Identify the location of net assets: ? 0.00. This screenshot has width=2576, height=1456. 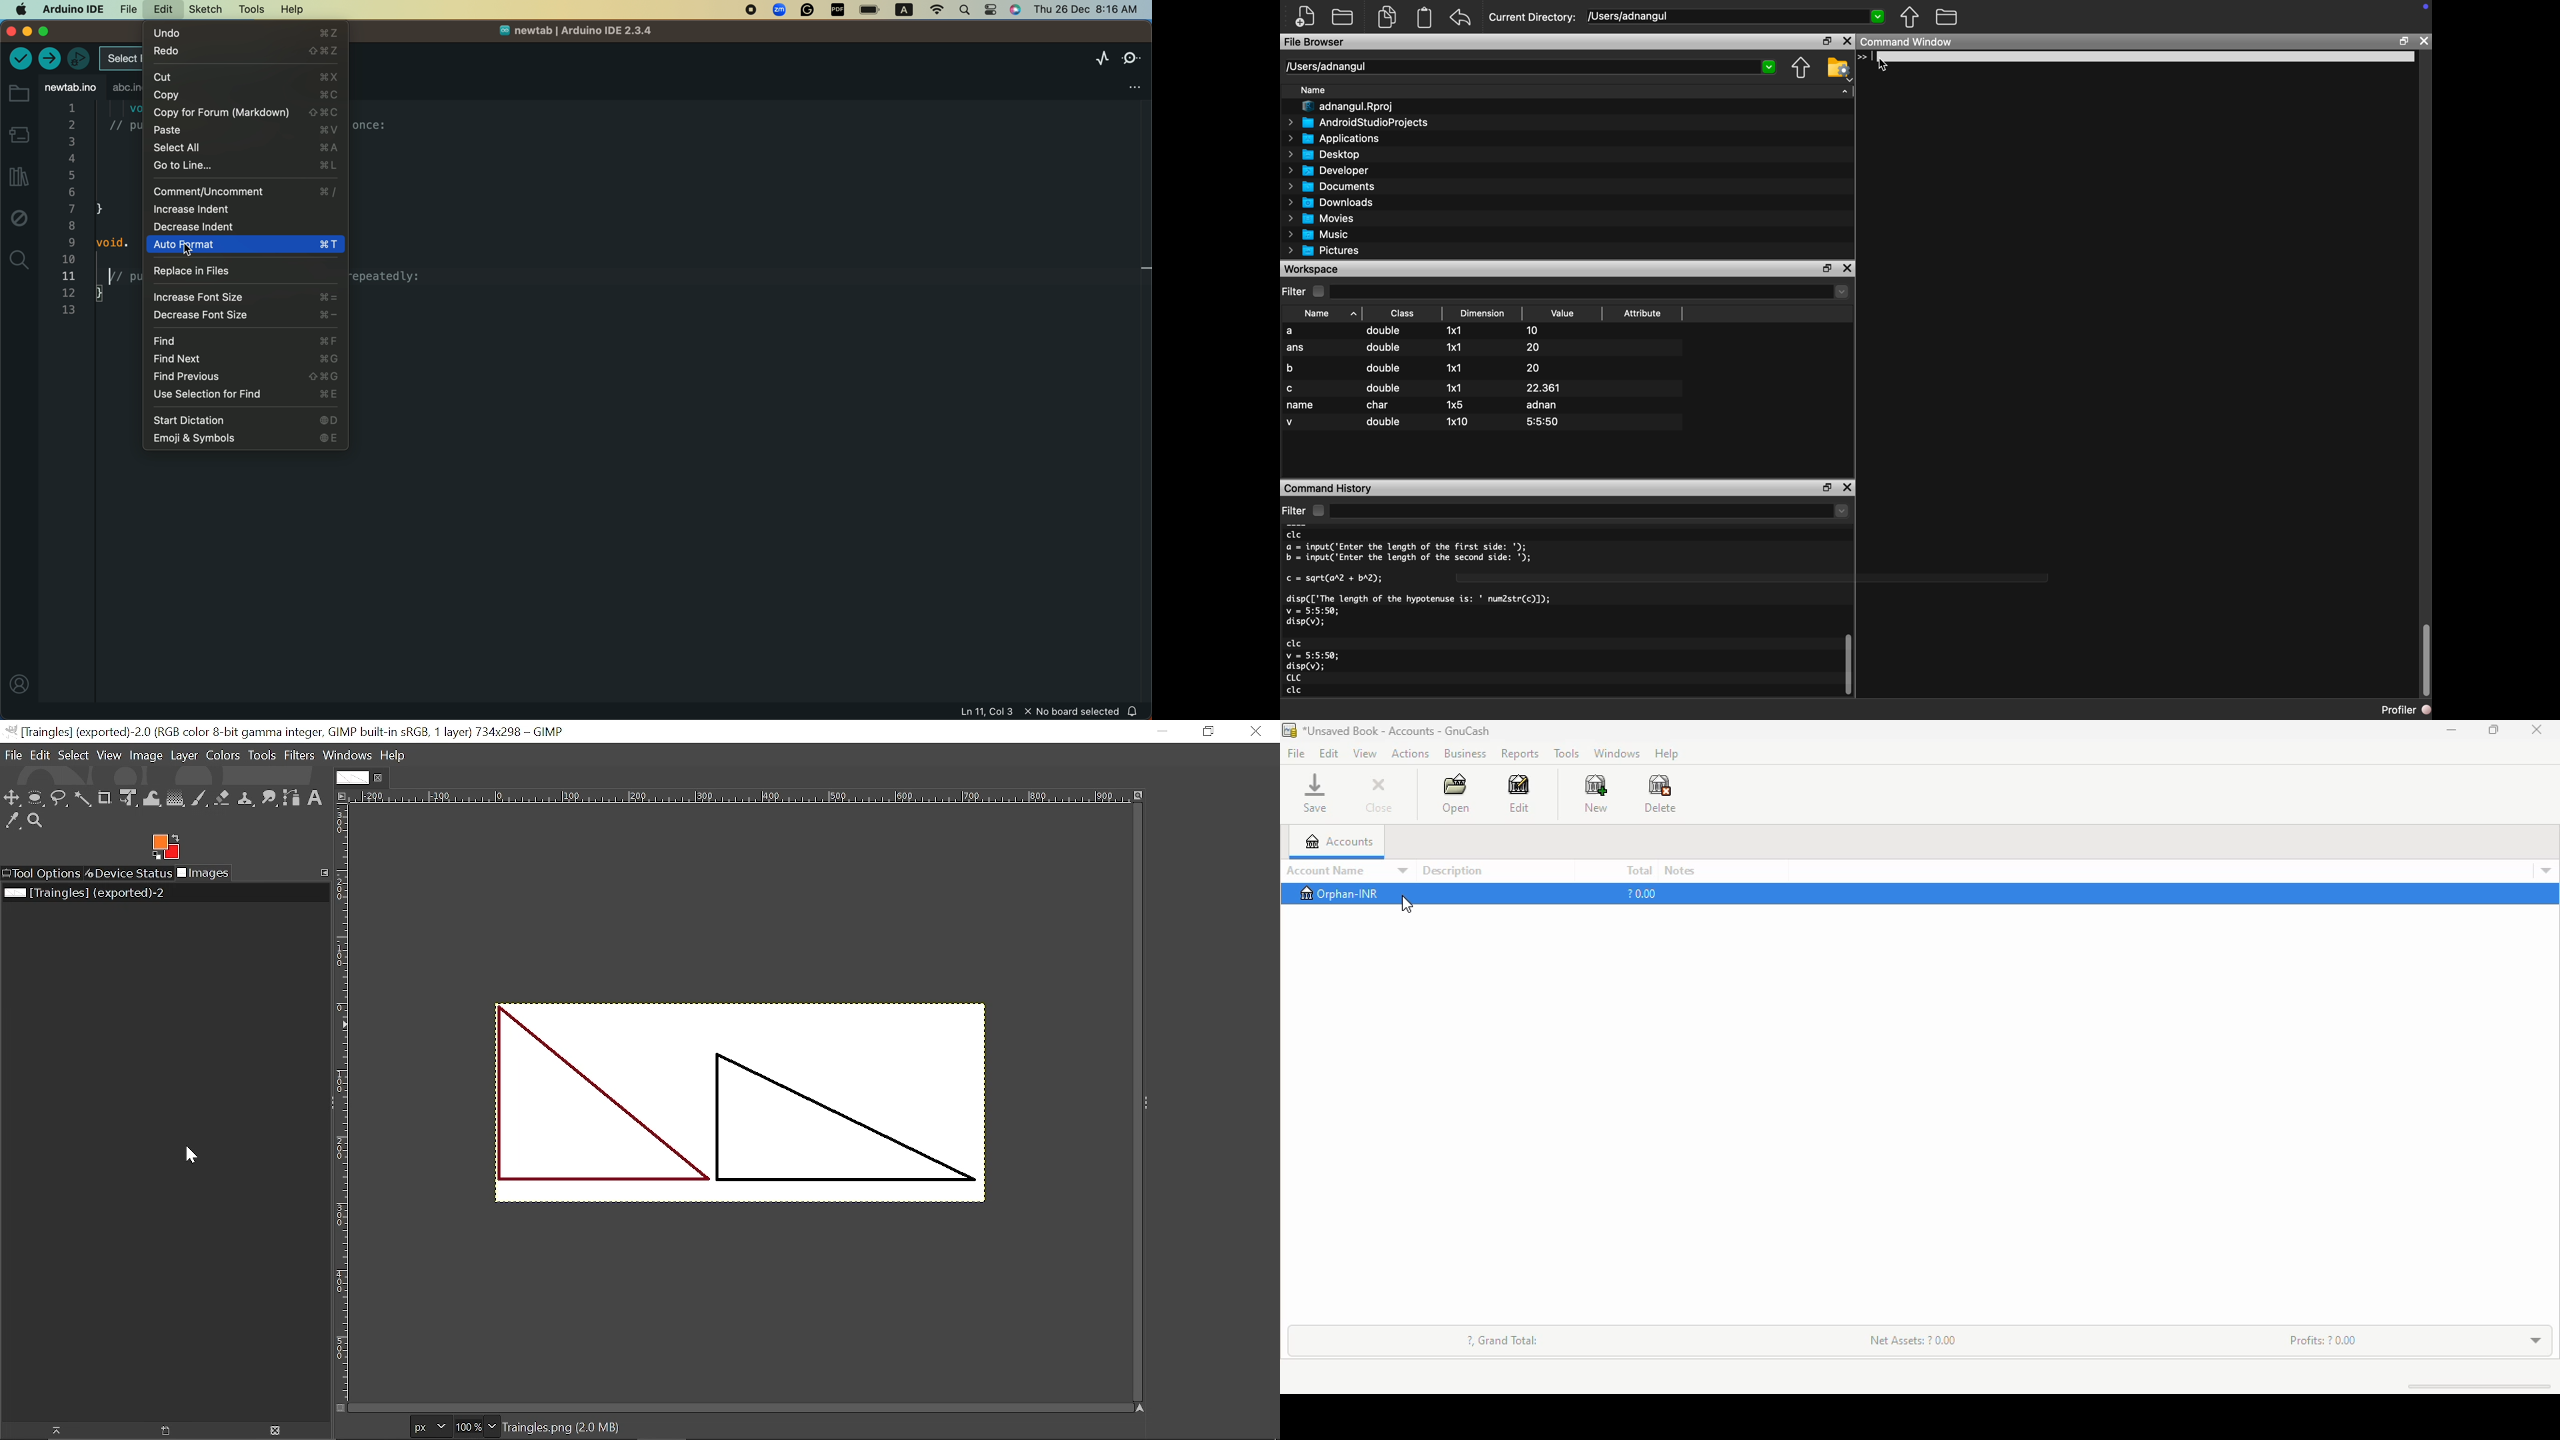
(1916, 1340).